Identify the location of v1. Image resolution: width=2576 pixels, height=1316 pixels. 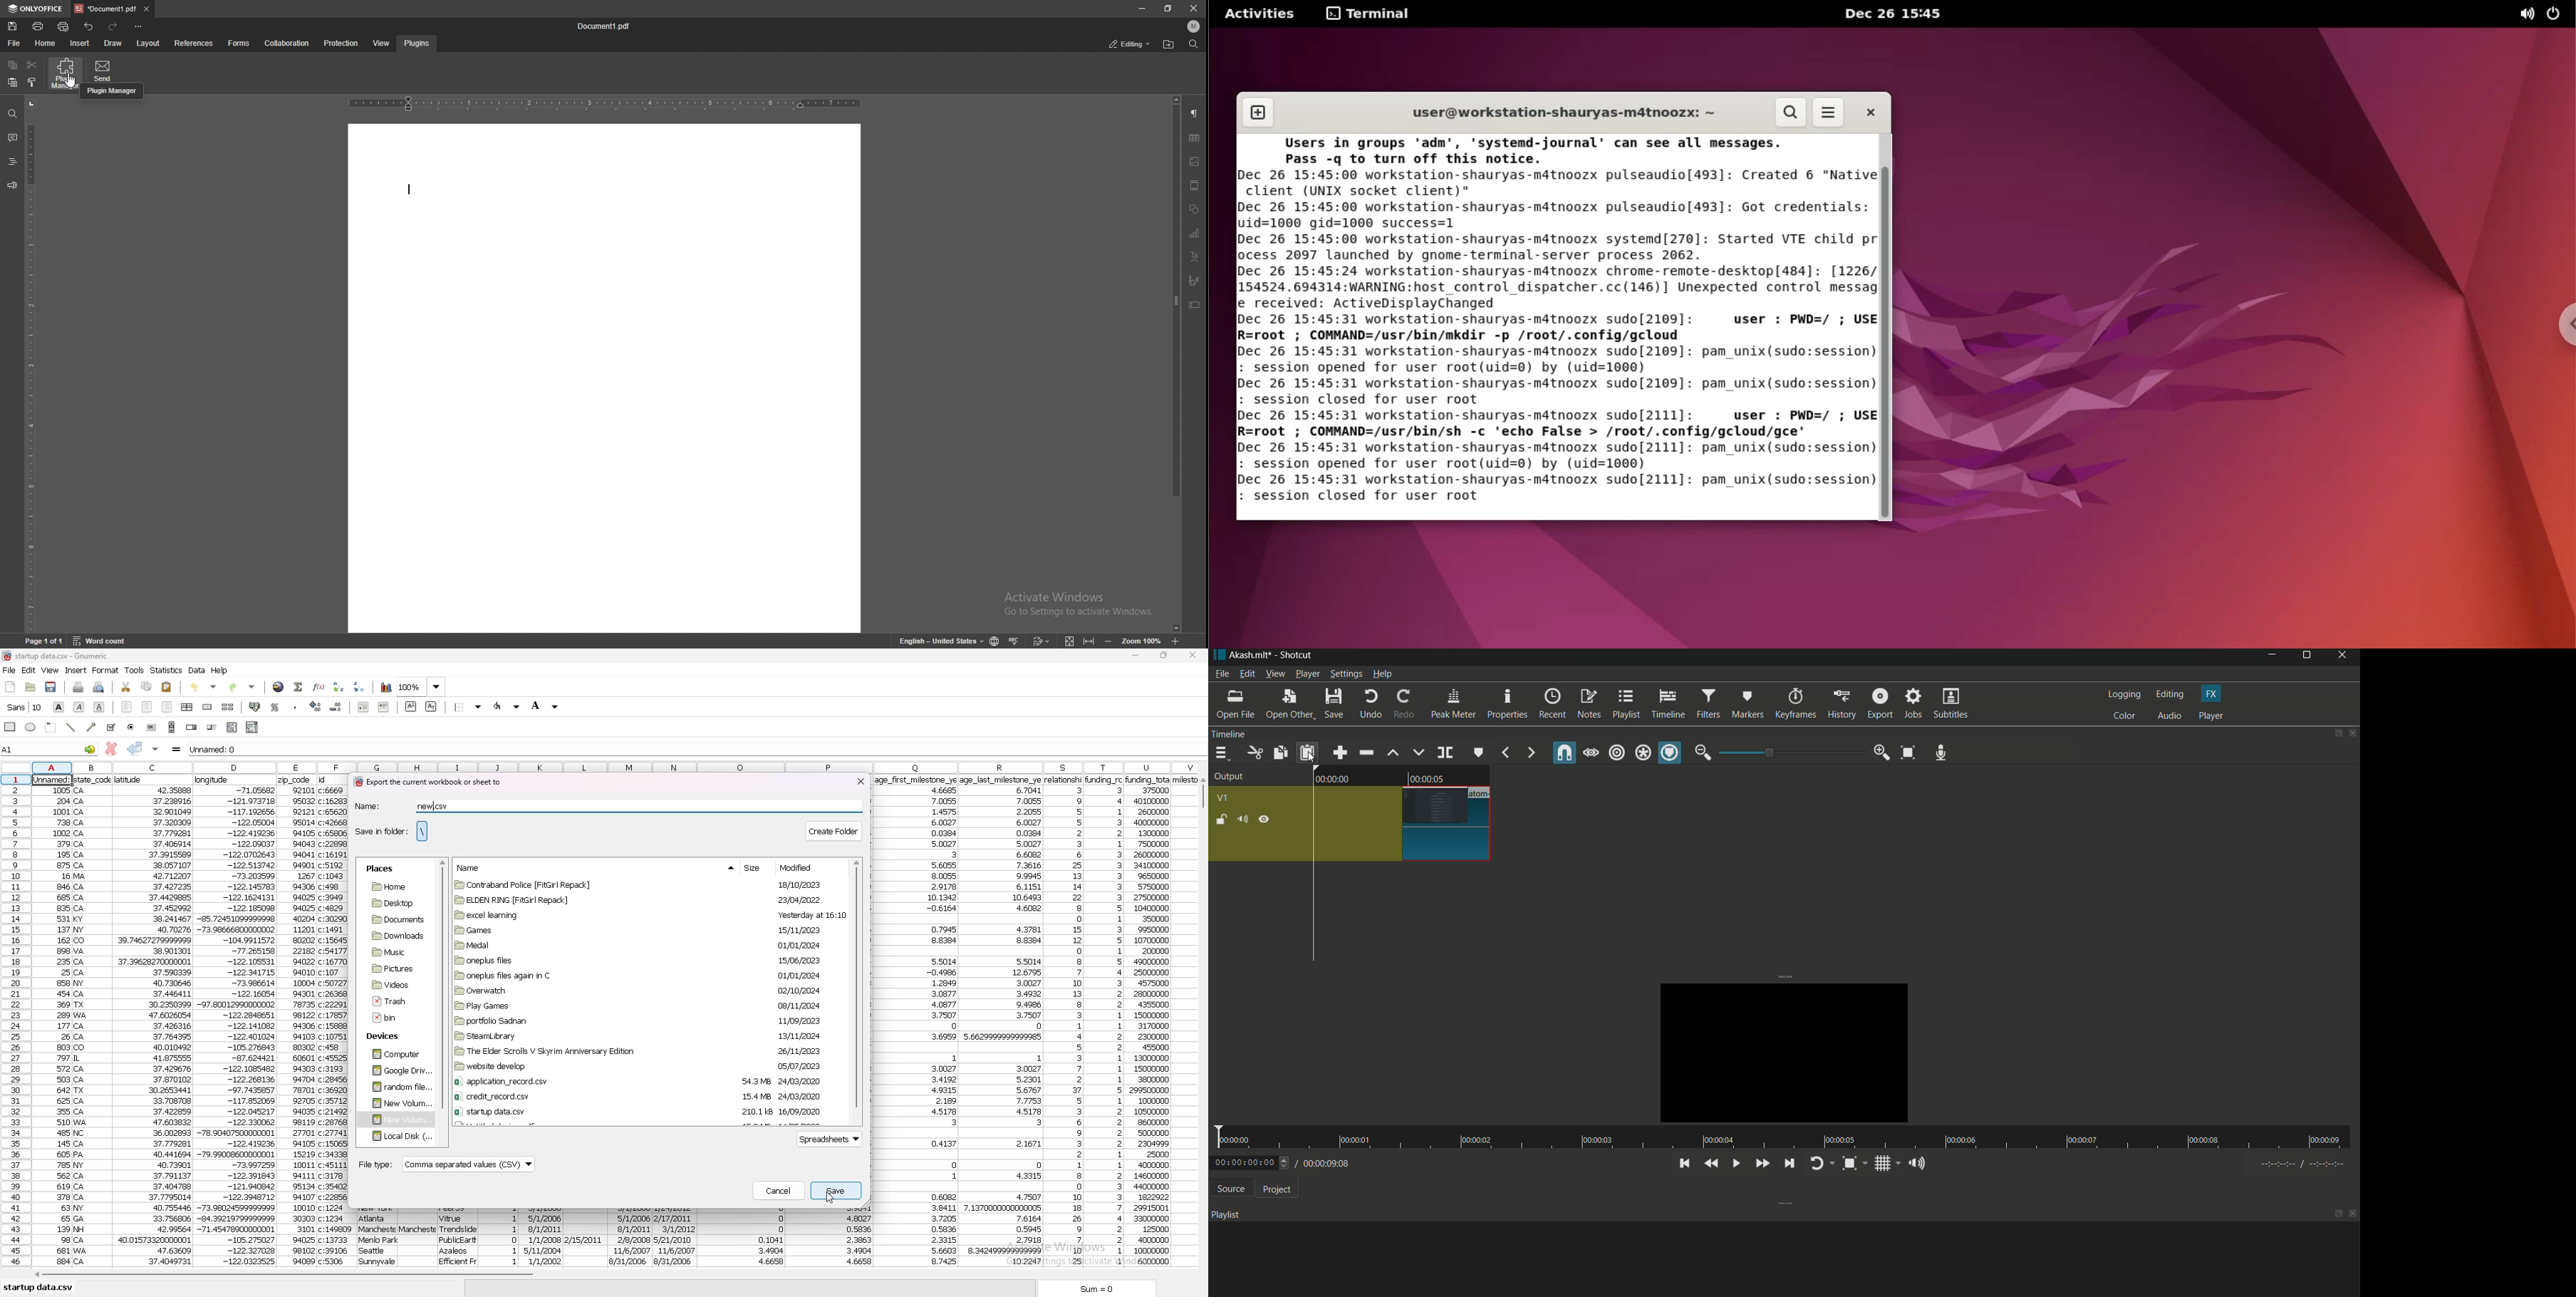
(1222, 799).